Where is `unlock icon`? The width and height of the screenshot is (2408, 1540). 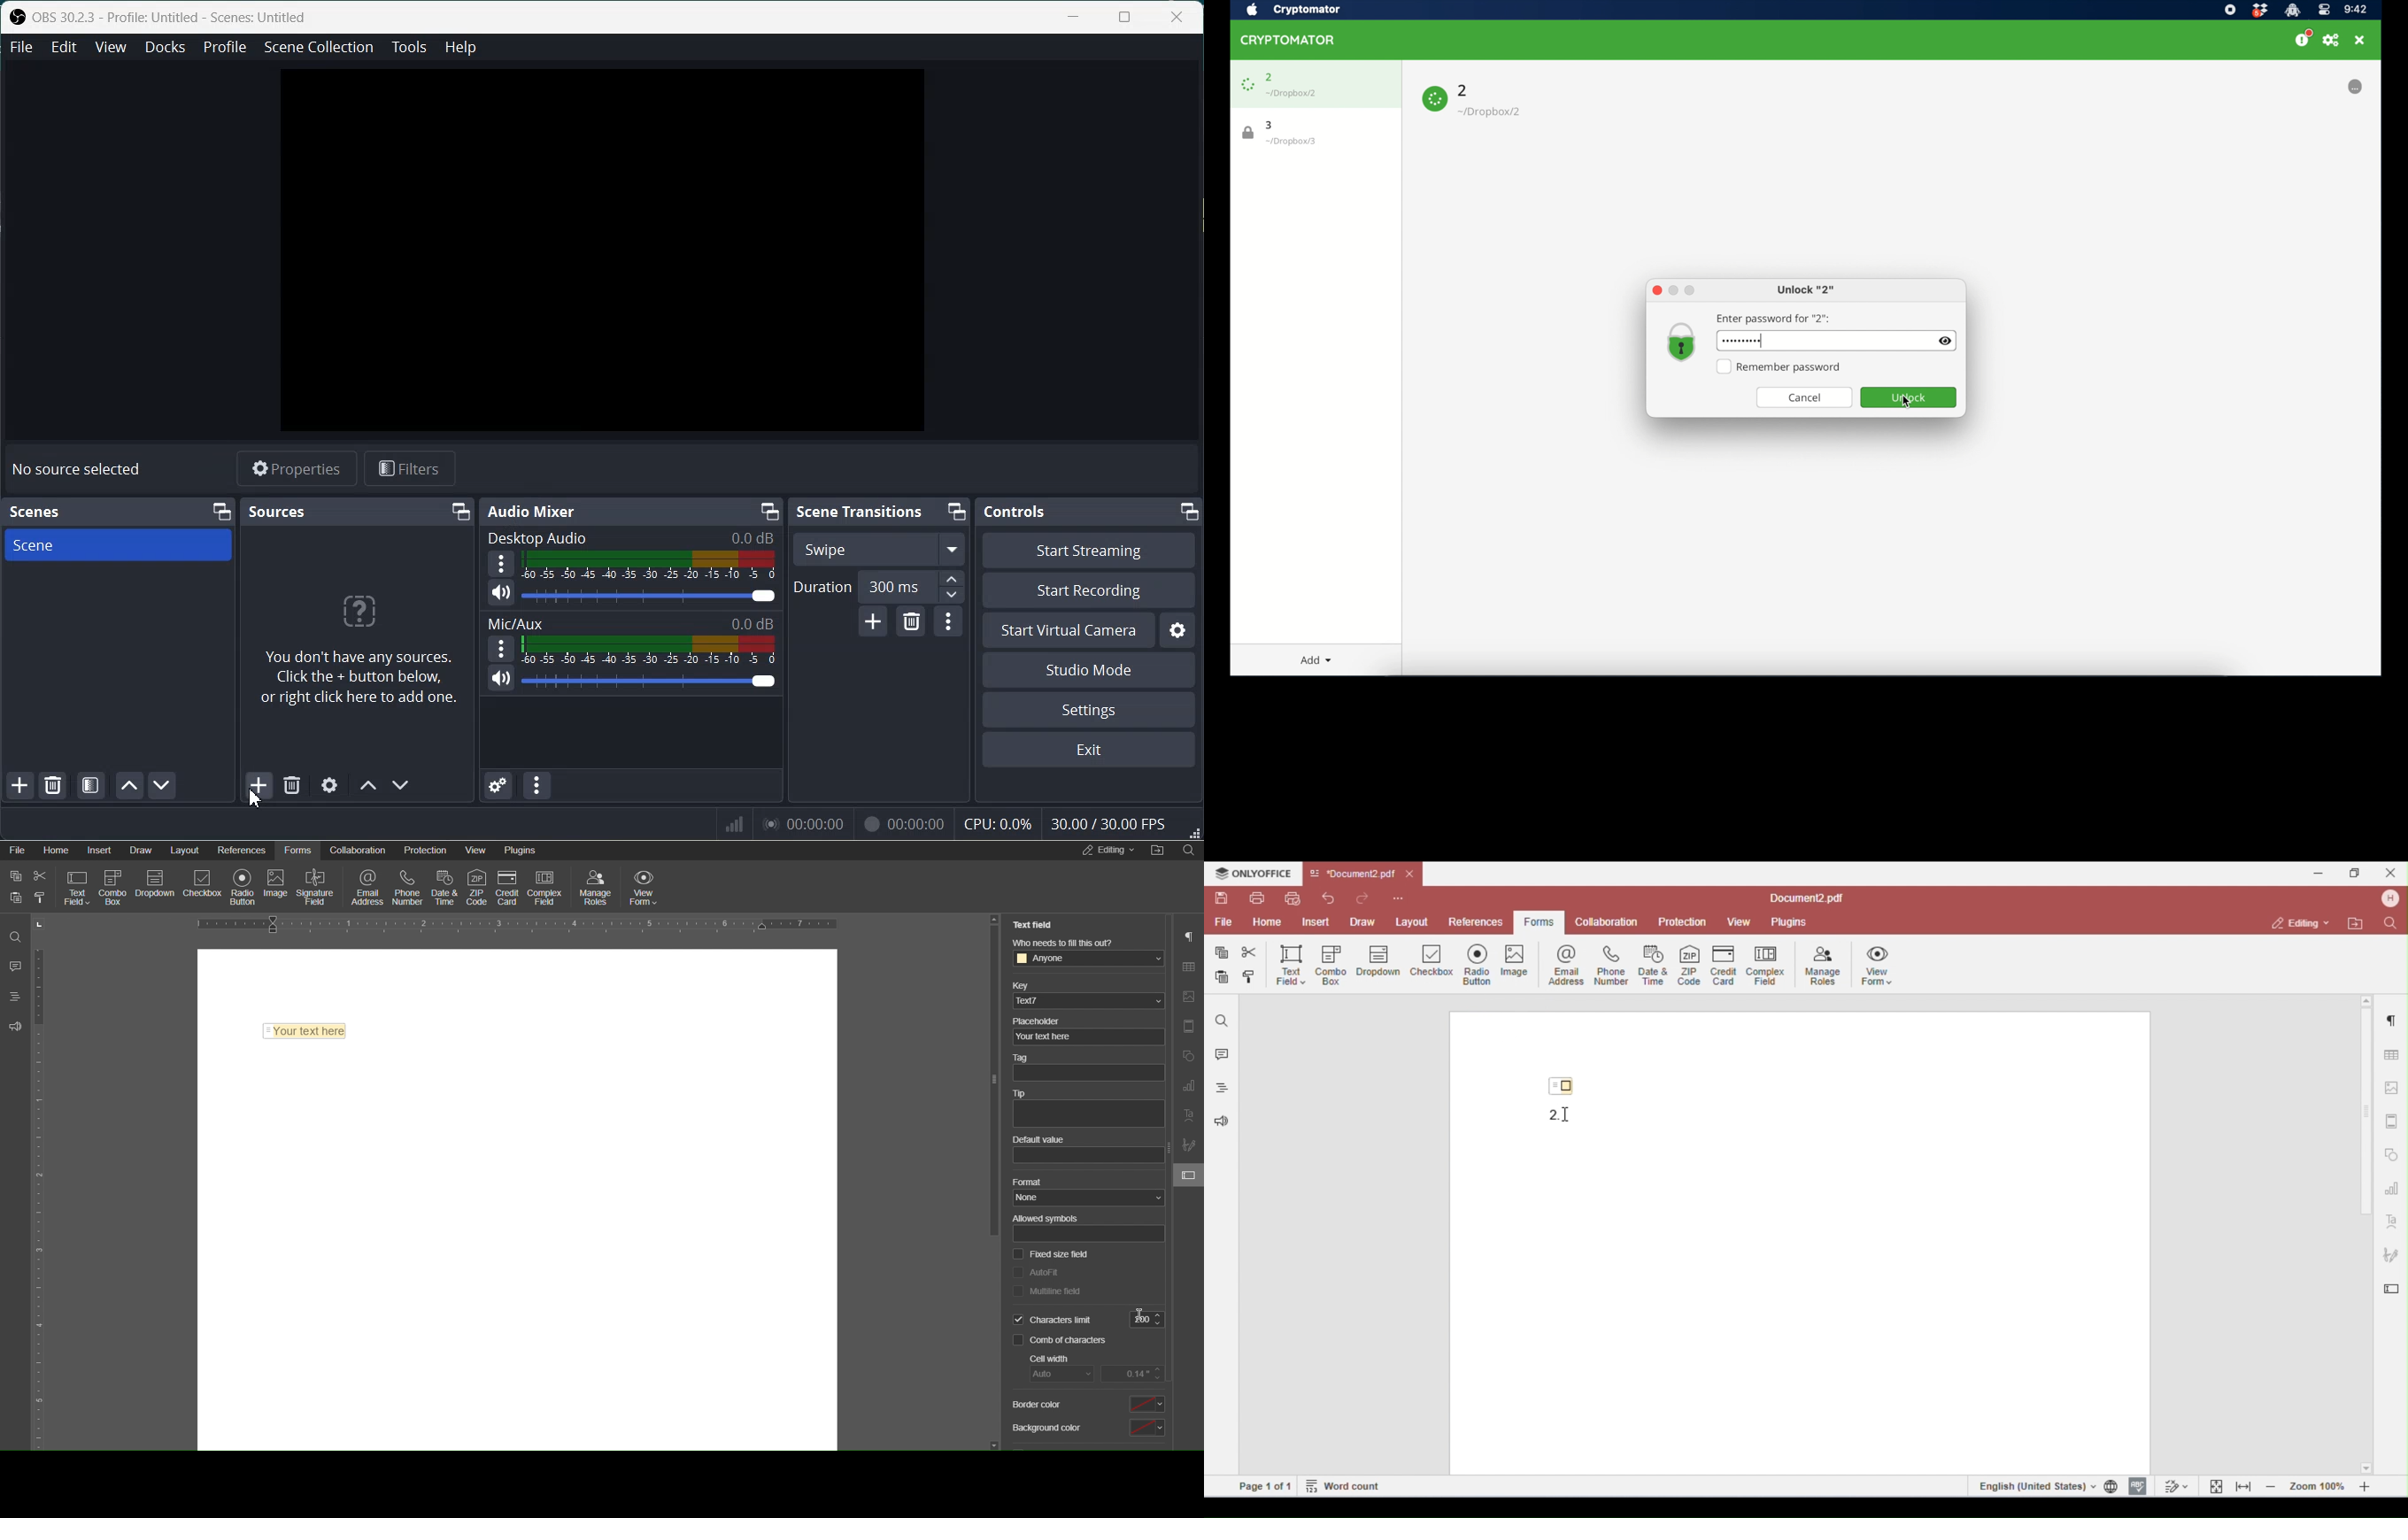 unlock icon is located at coordinates (1682, 343).